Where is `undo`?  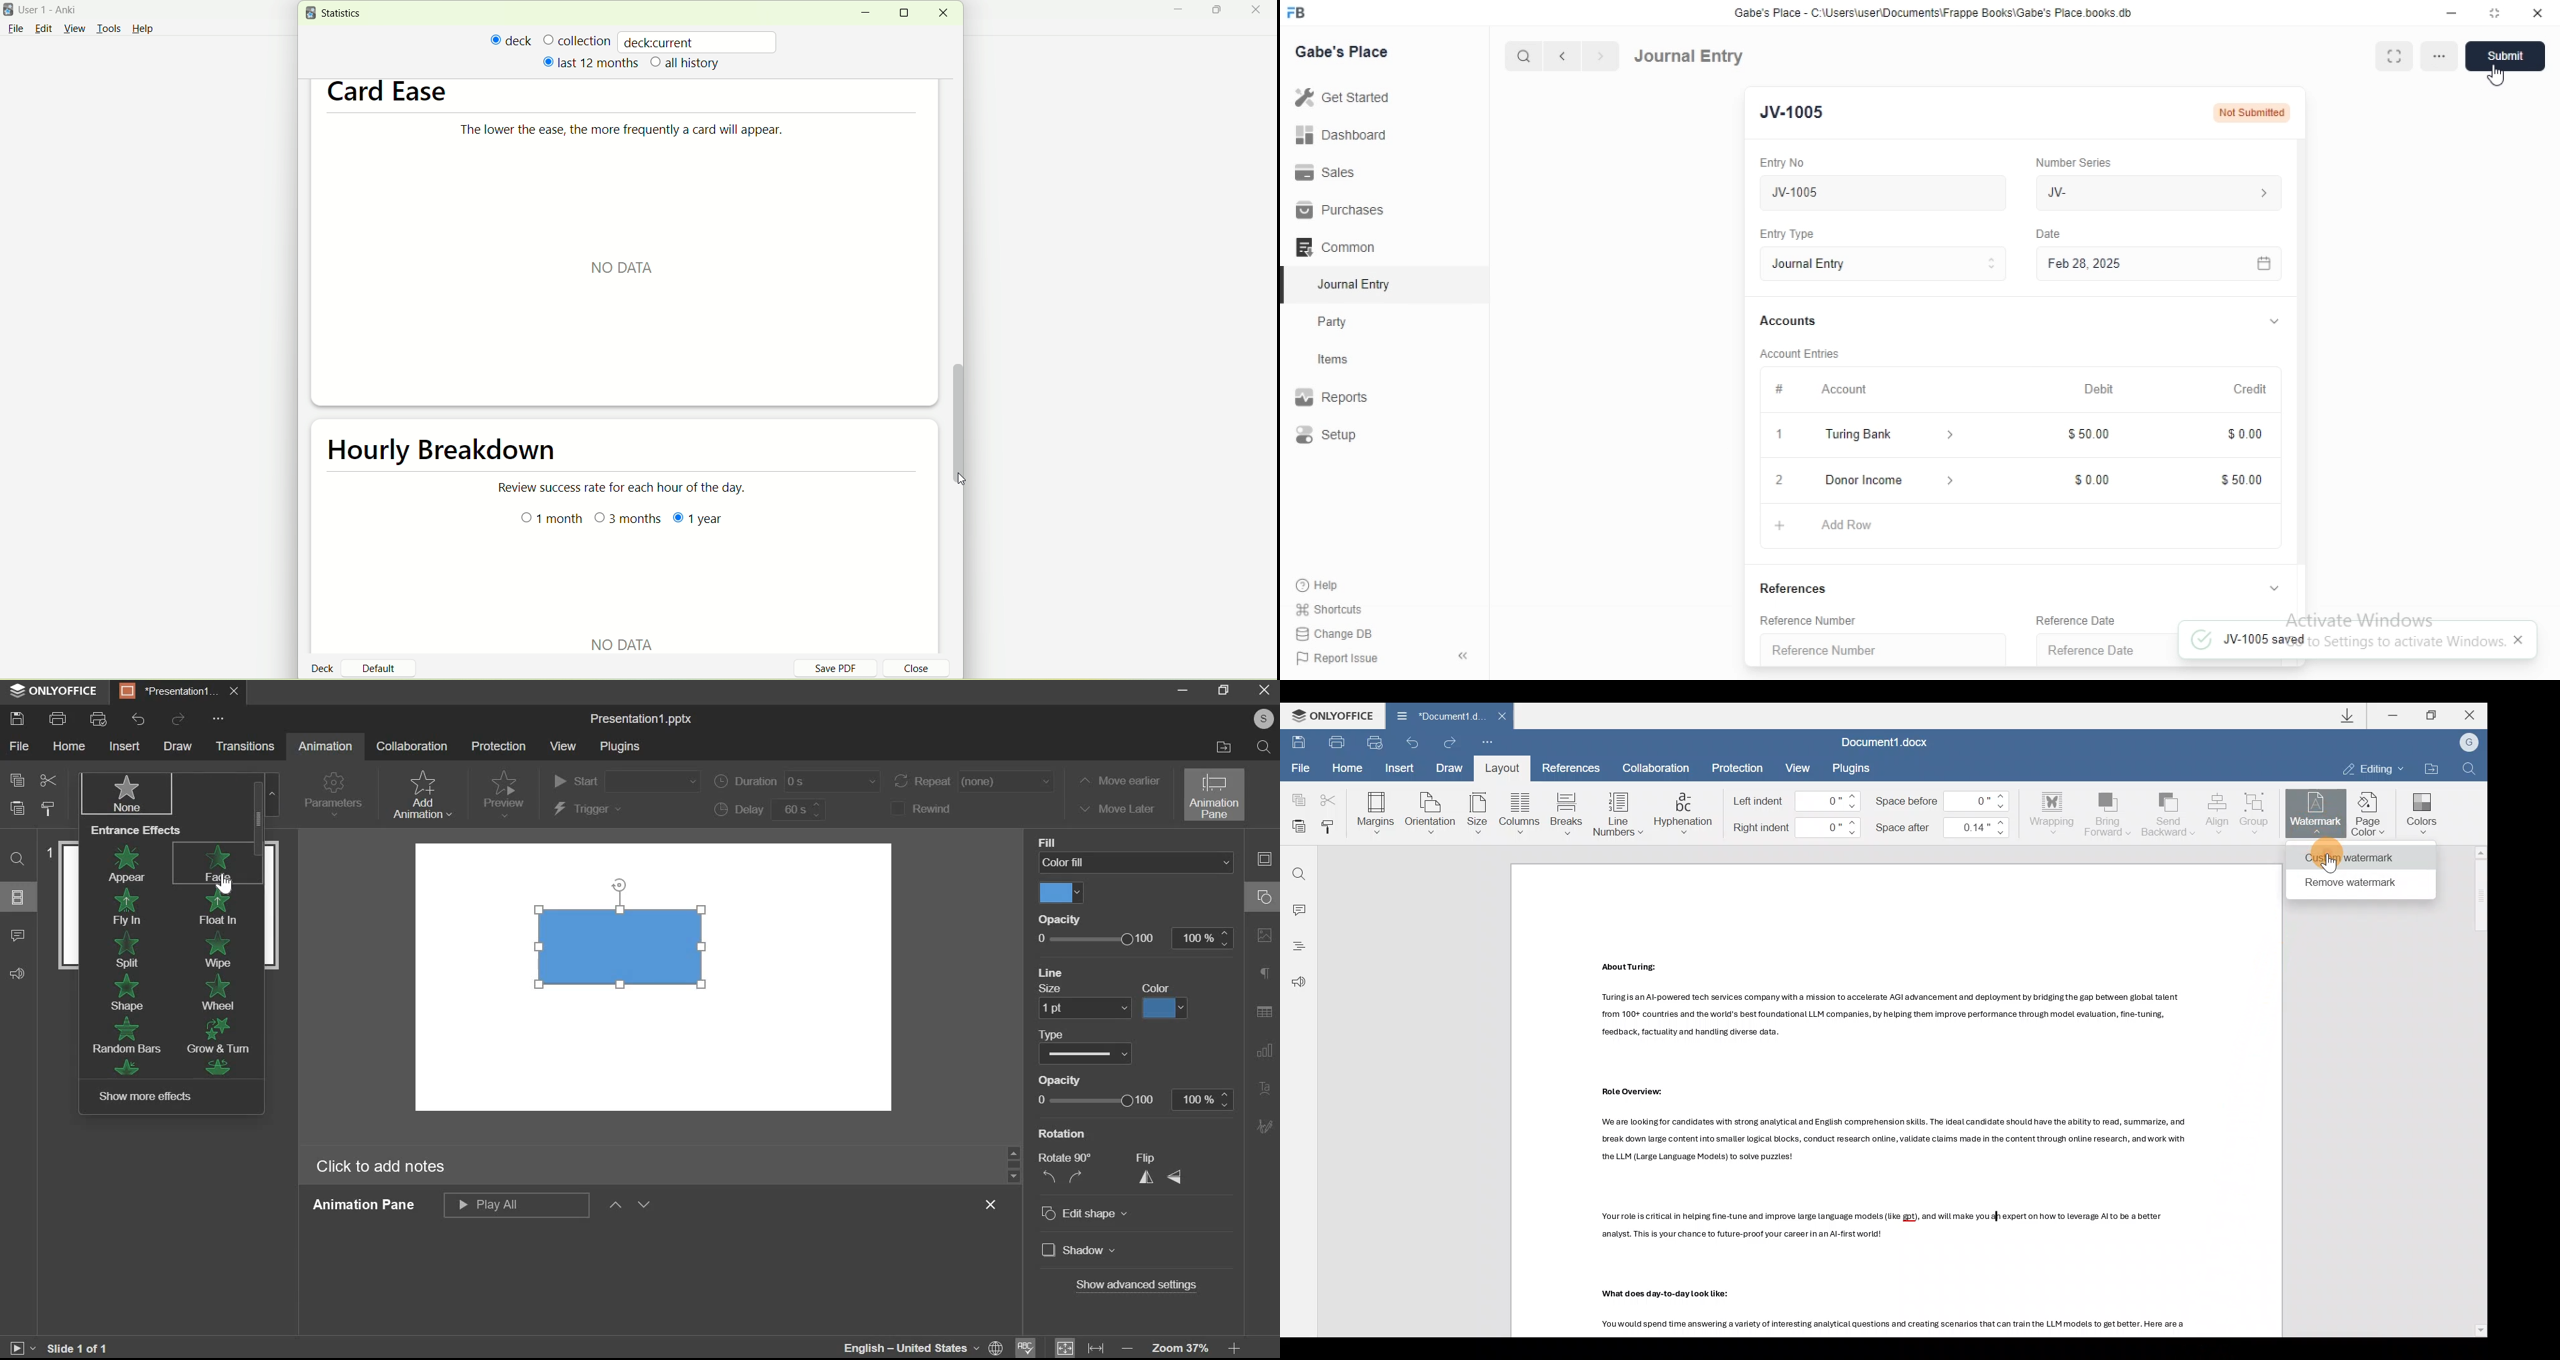 undo is located at coordinates (140, 720).